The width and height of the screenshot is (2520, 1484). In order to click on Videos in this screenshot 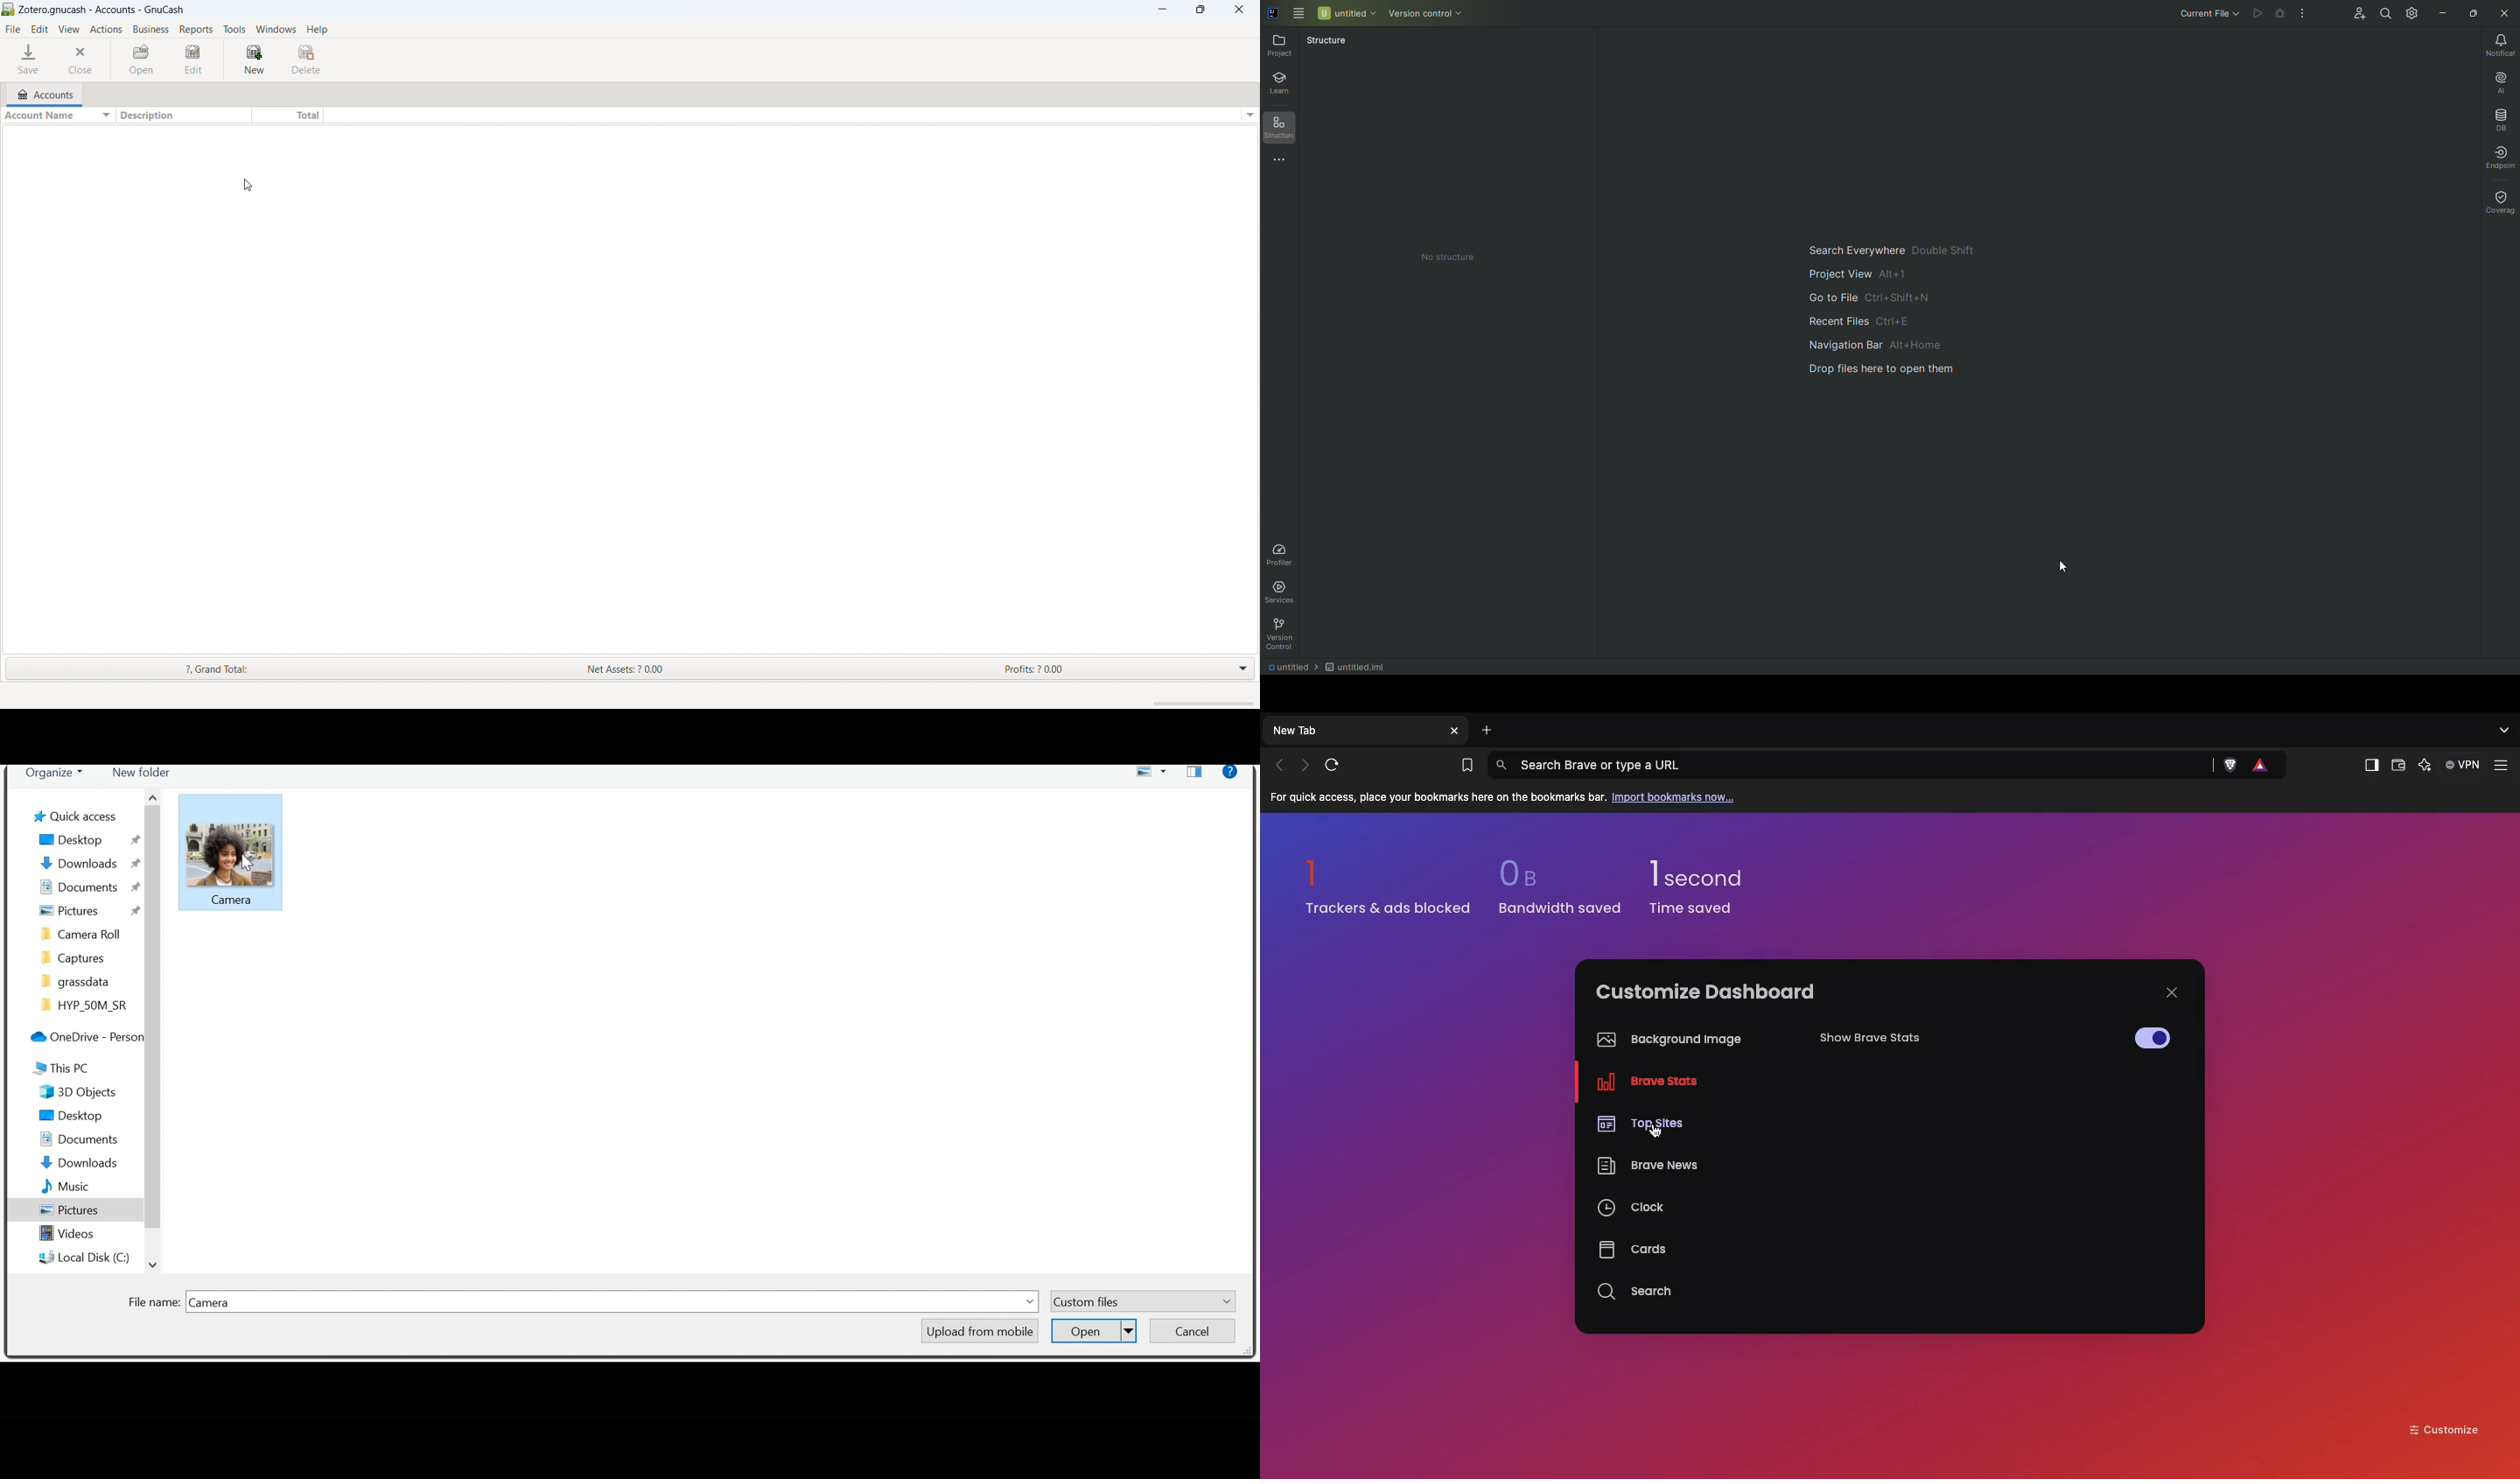, I will do `click(74, 1234)`.